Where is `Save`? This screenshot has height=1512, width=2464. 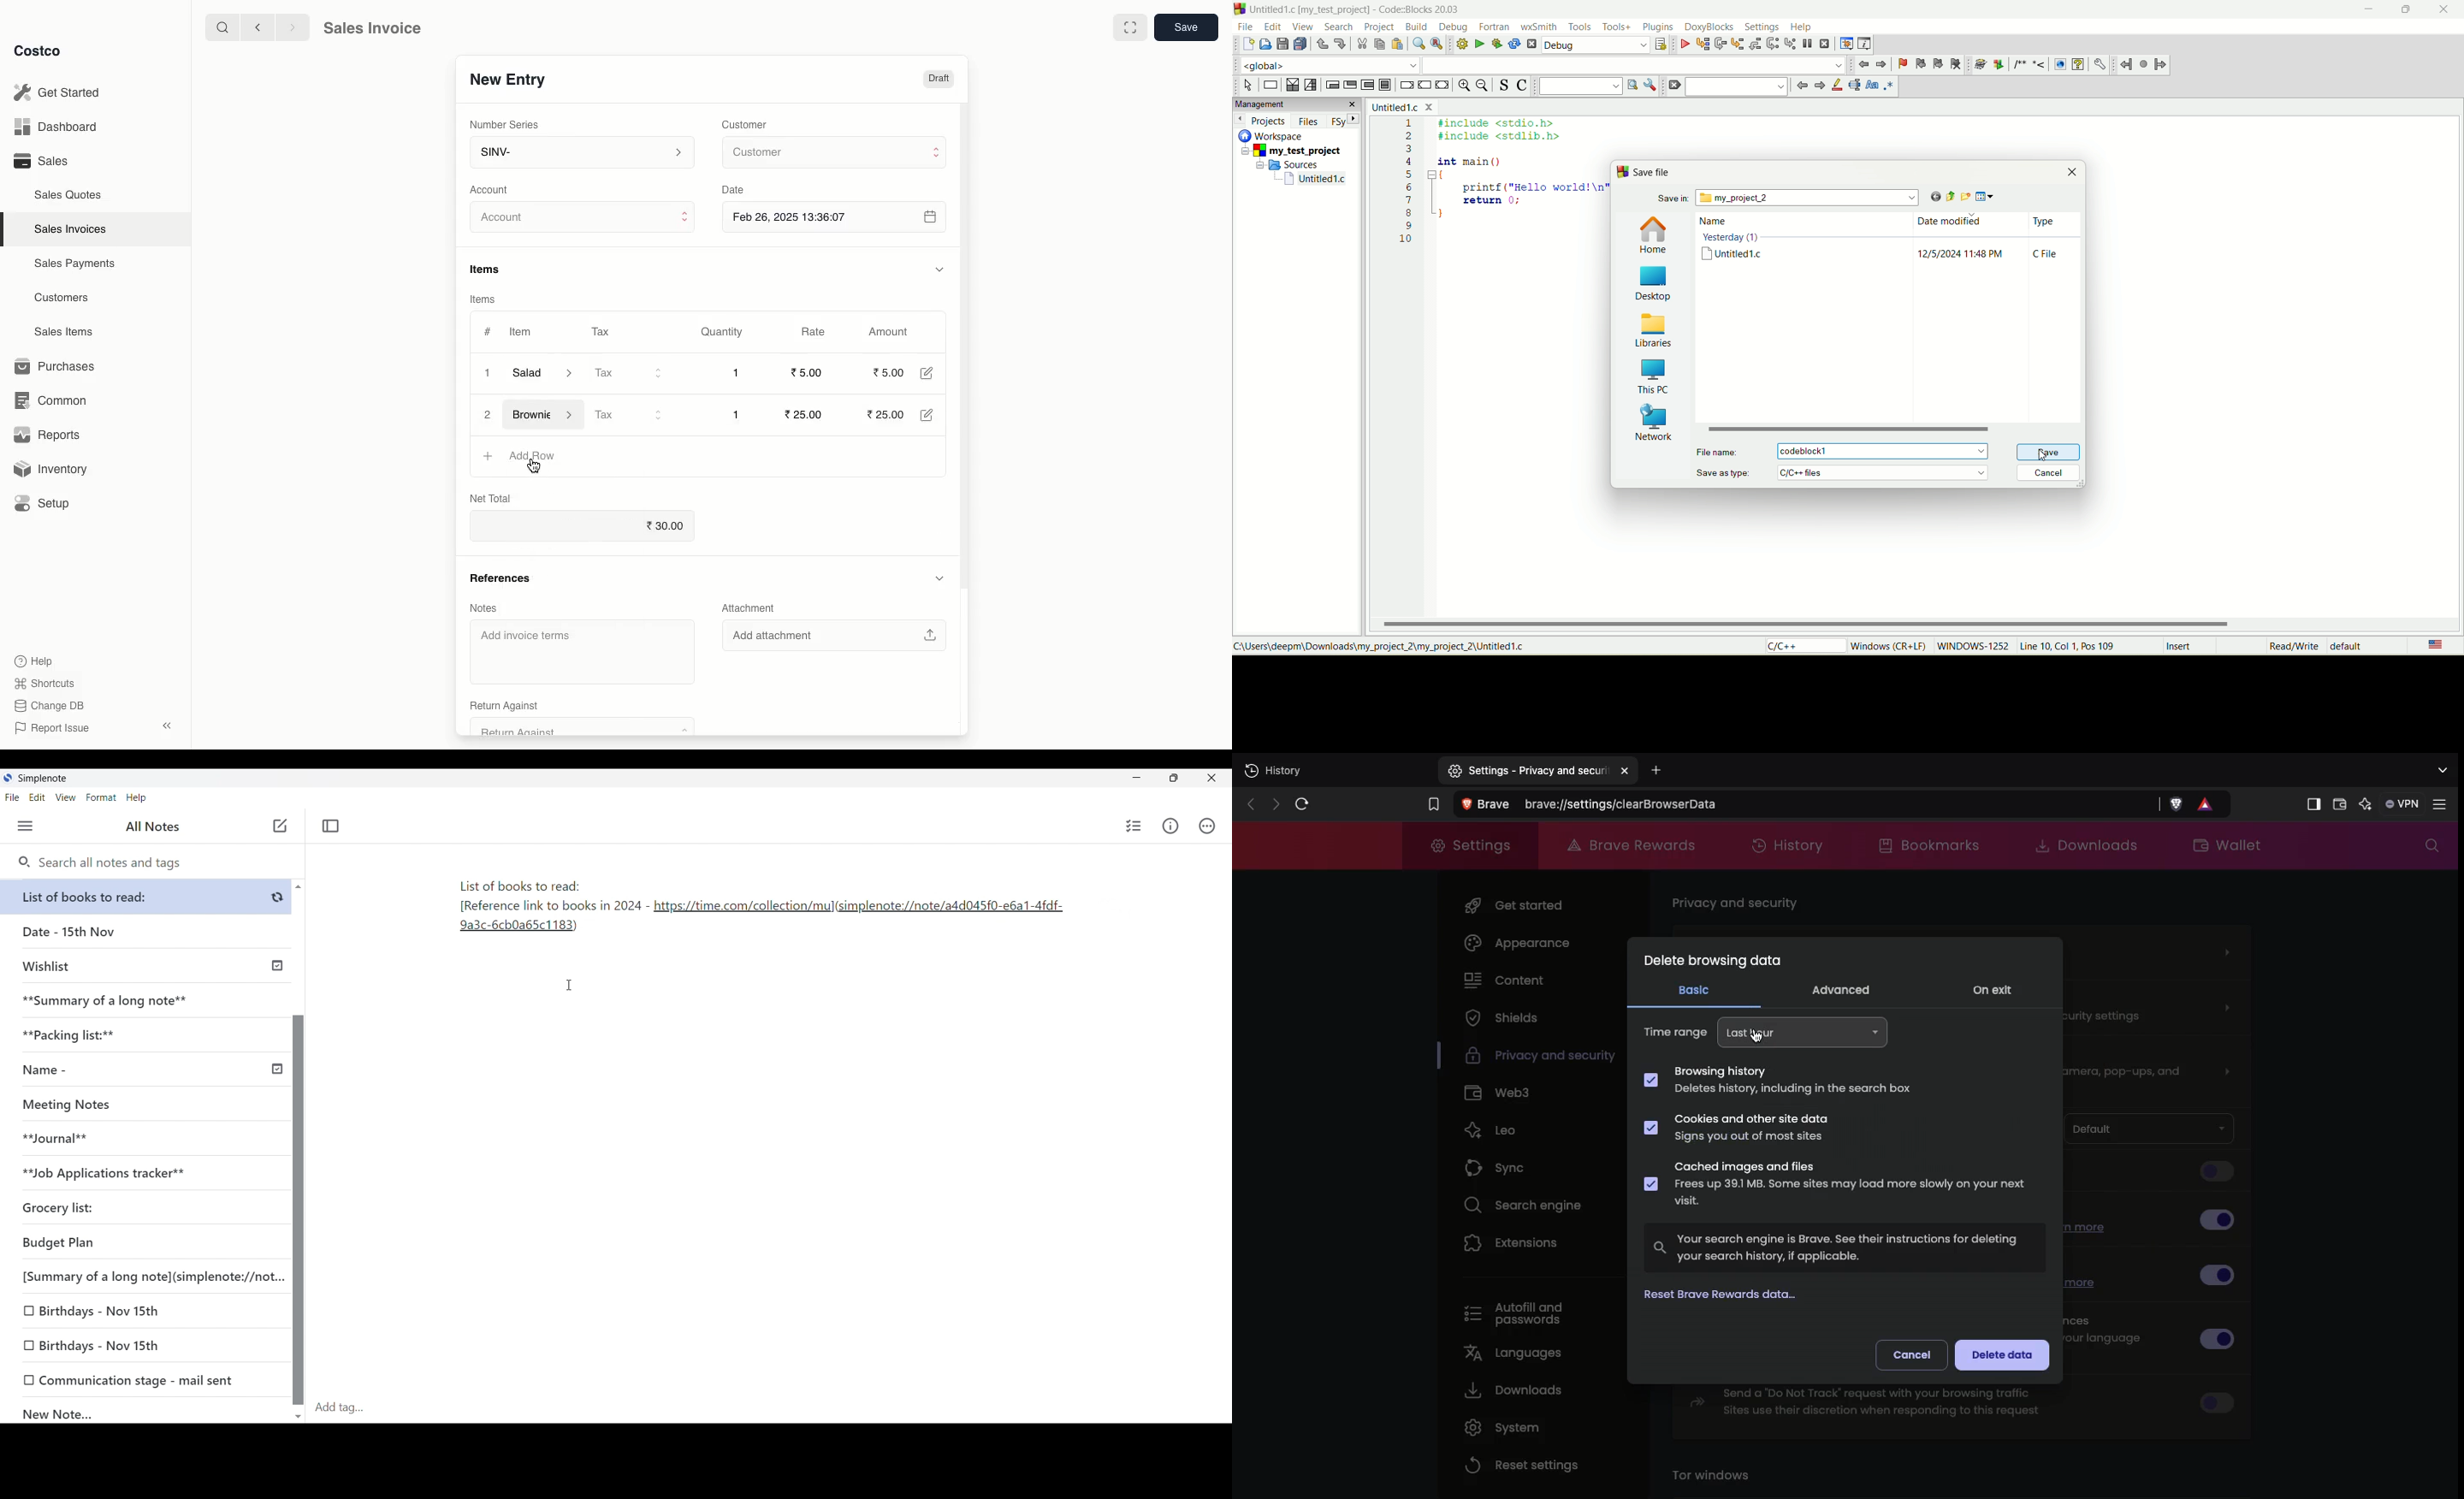 Save is located at coordinates (1188, 29).